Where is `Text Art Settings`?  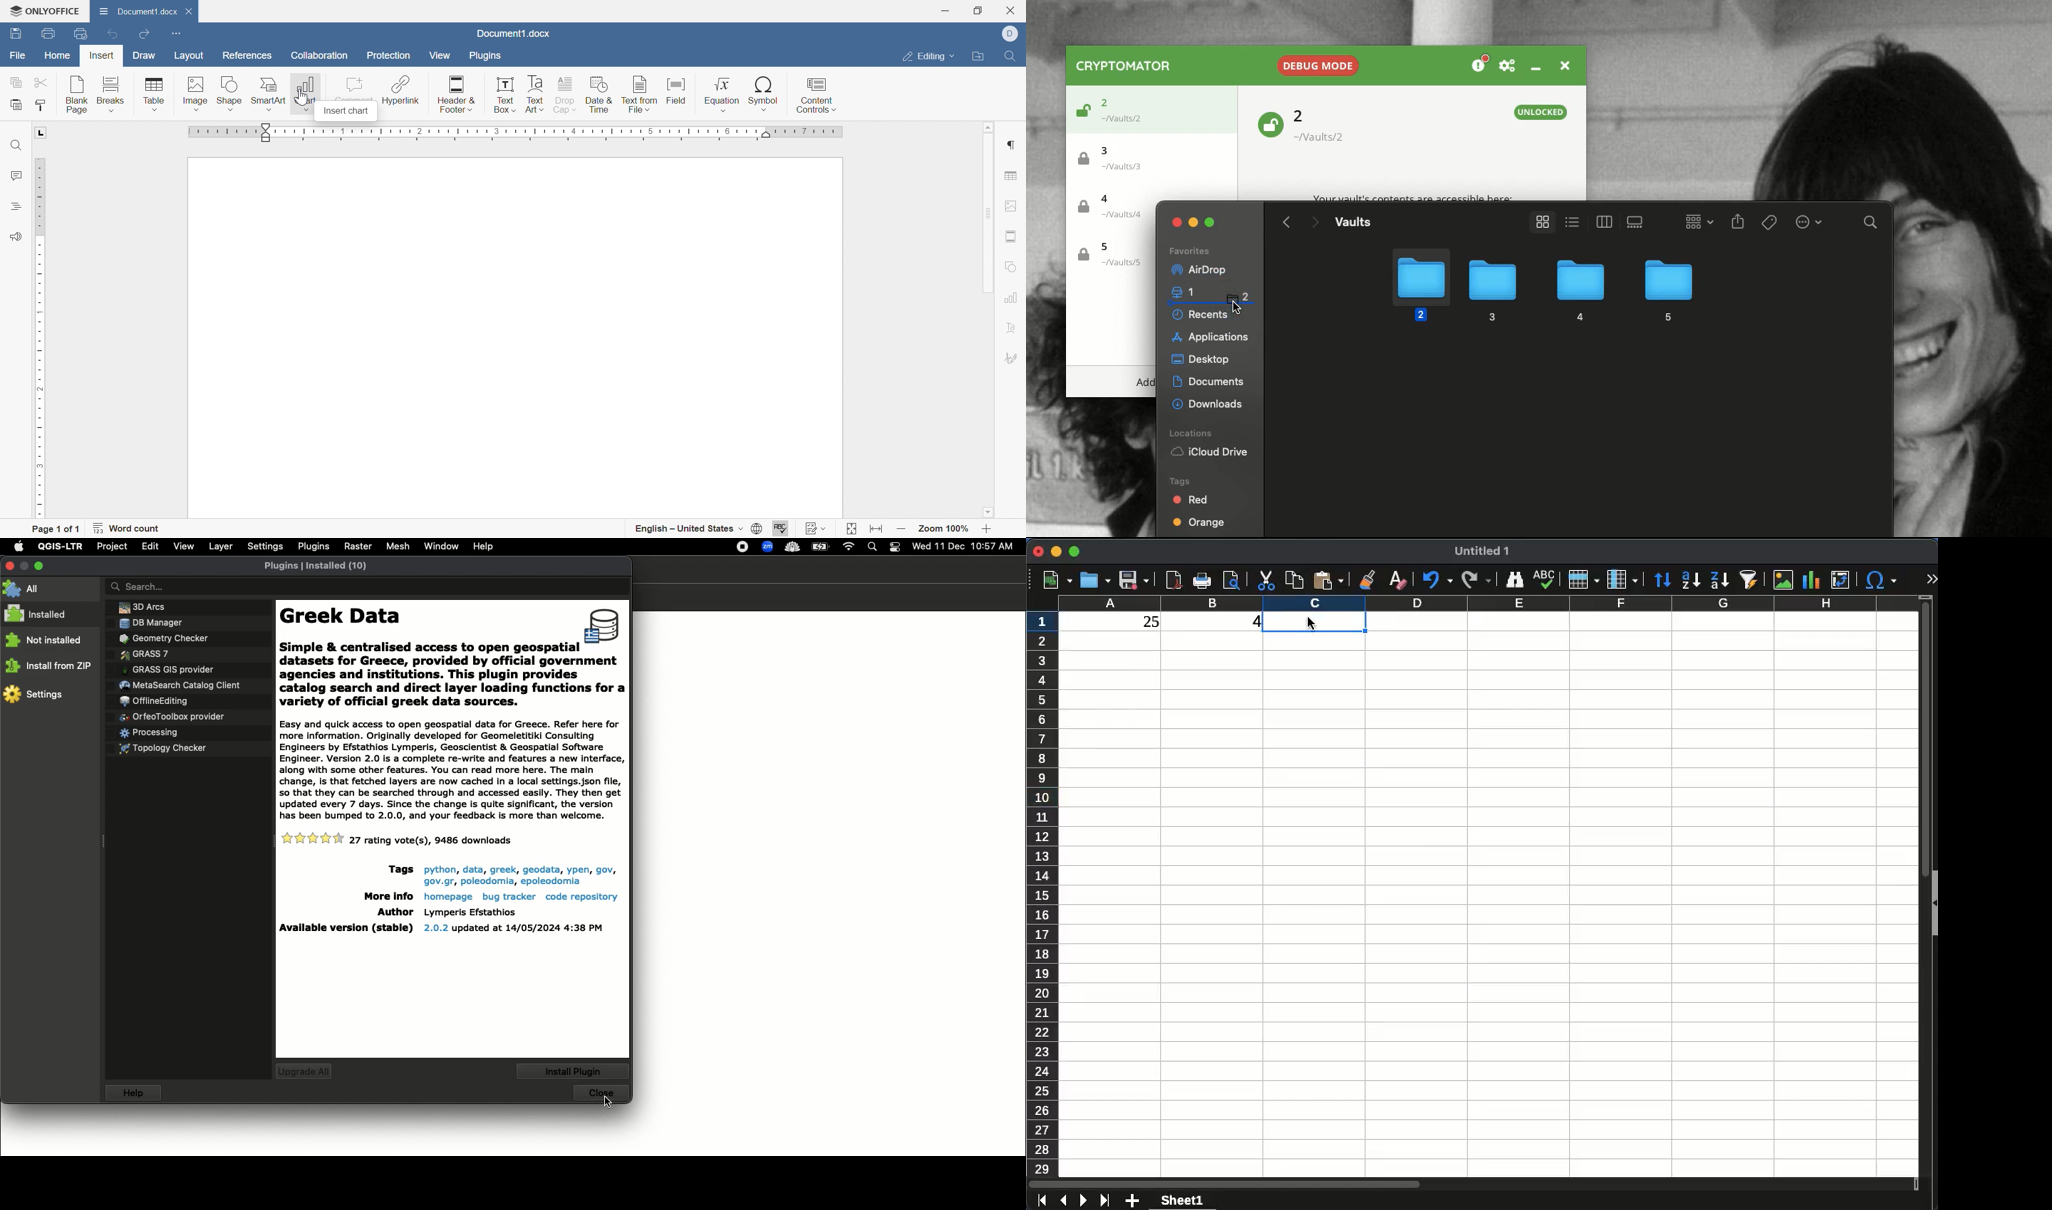
Text Art Settings is located at coordinates (1015, 328).